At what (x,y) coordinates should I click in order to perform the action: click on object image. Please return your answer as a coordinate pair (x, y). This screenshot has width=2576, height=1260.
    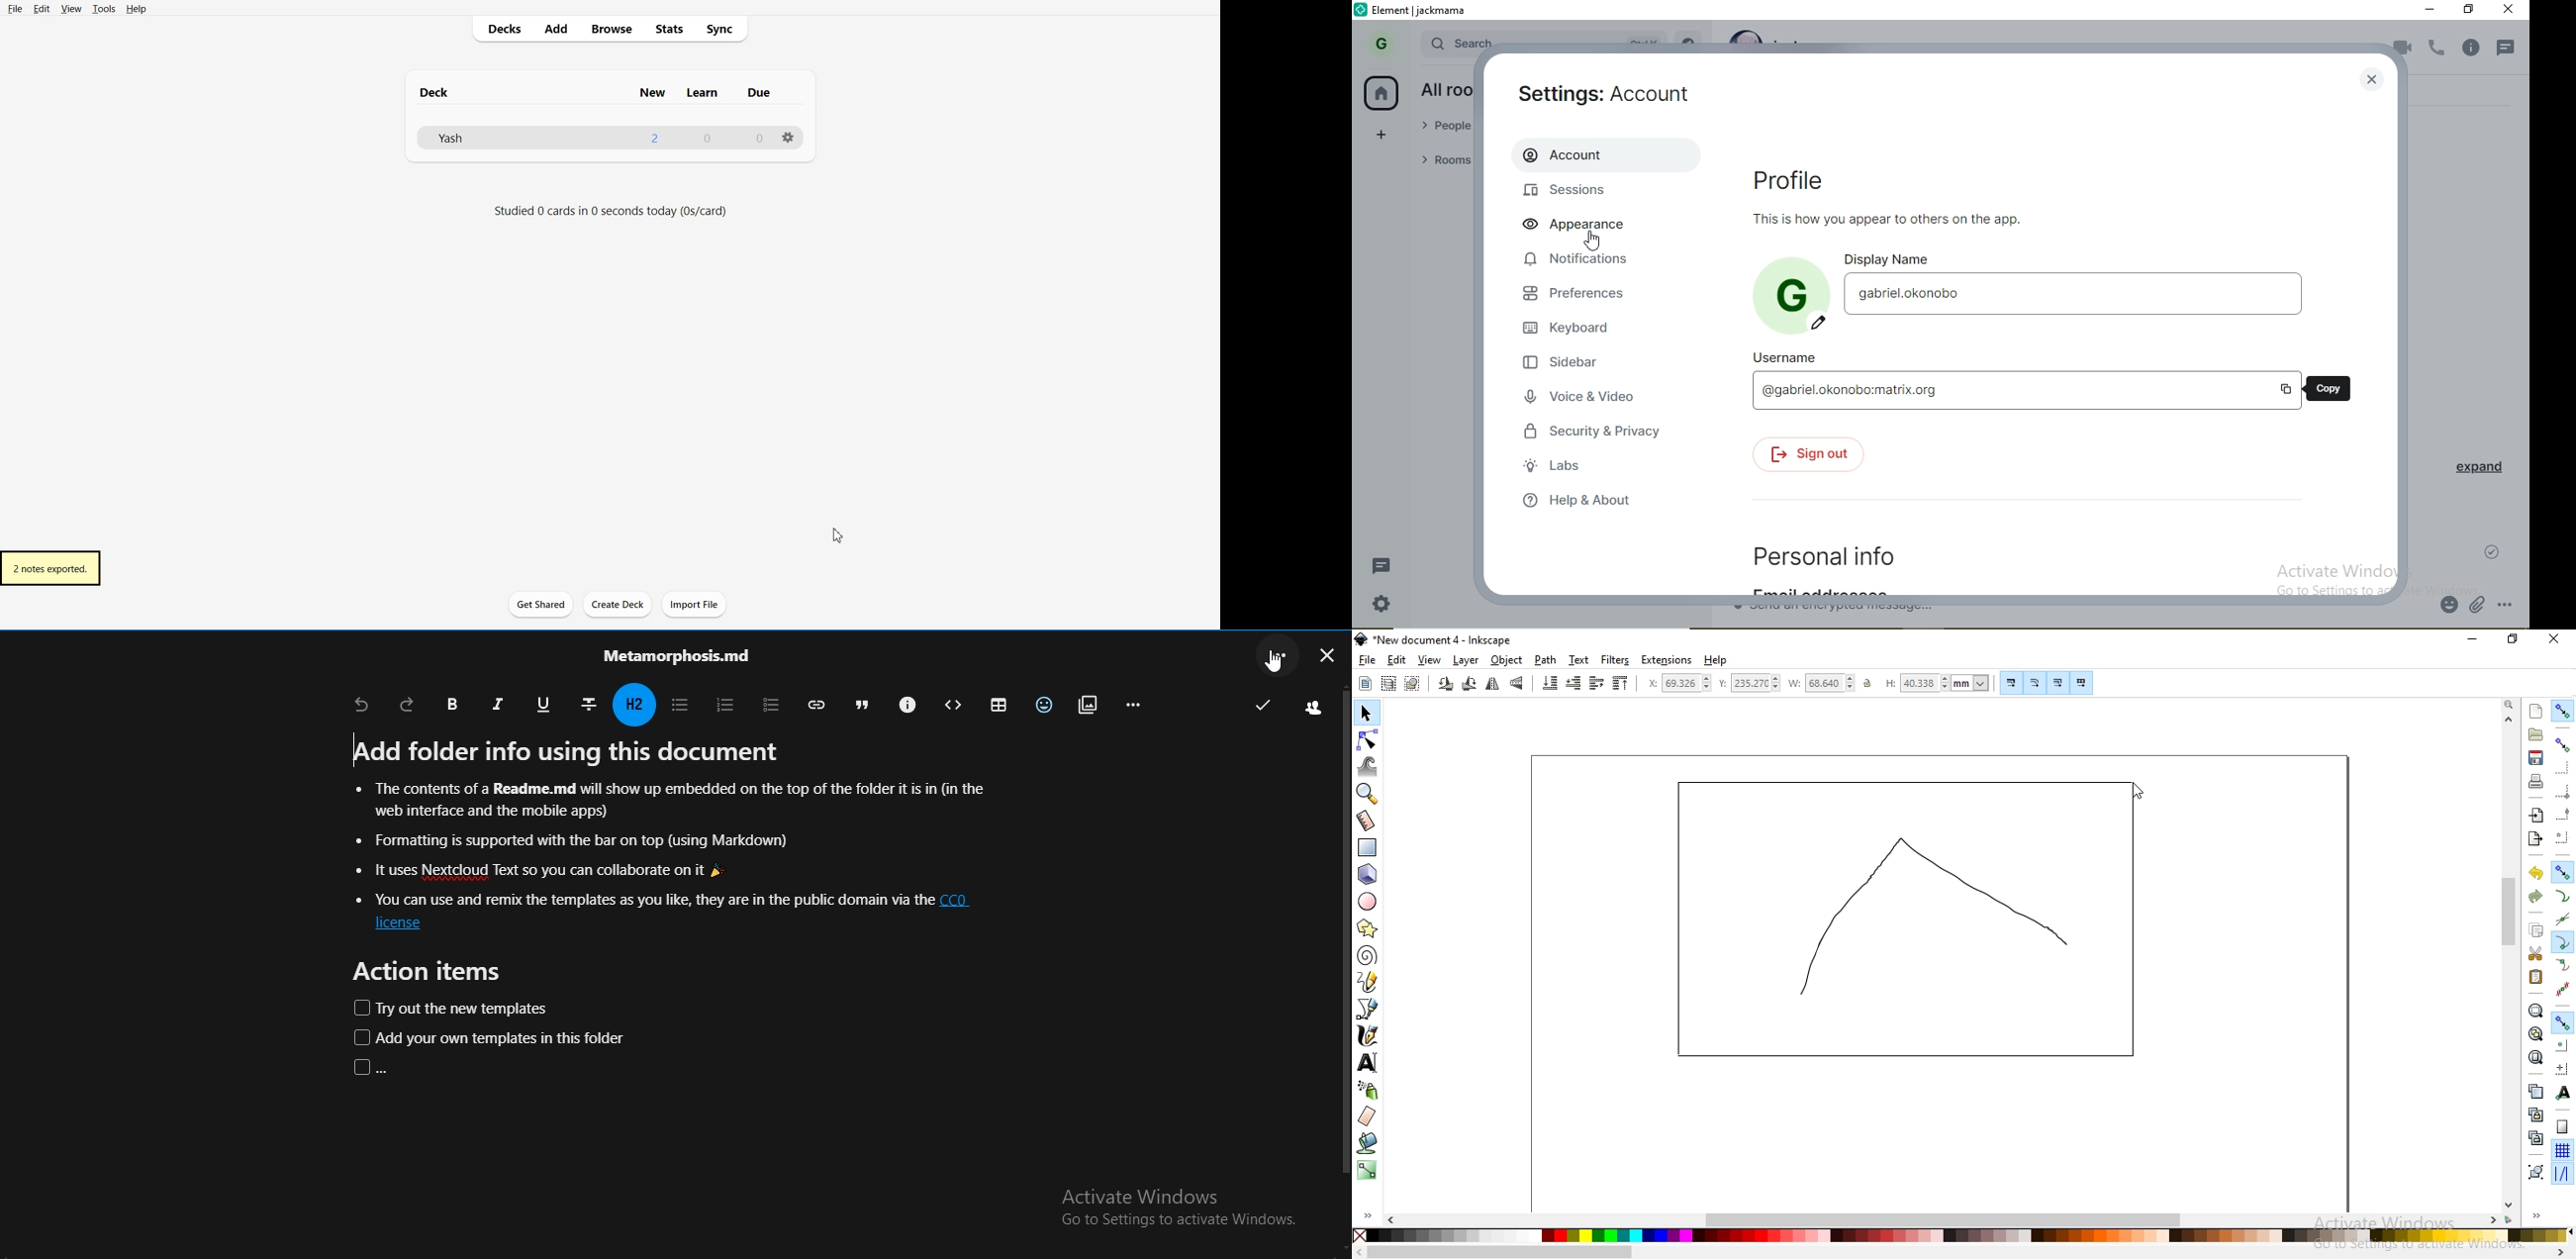
    Looking at the image, I should click on (1915, 918).